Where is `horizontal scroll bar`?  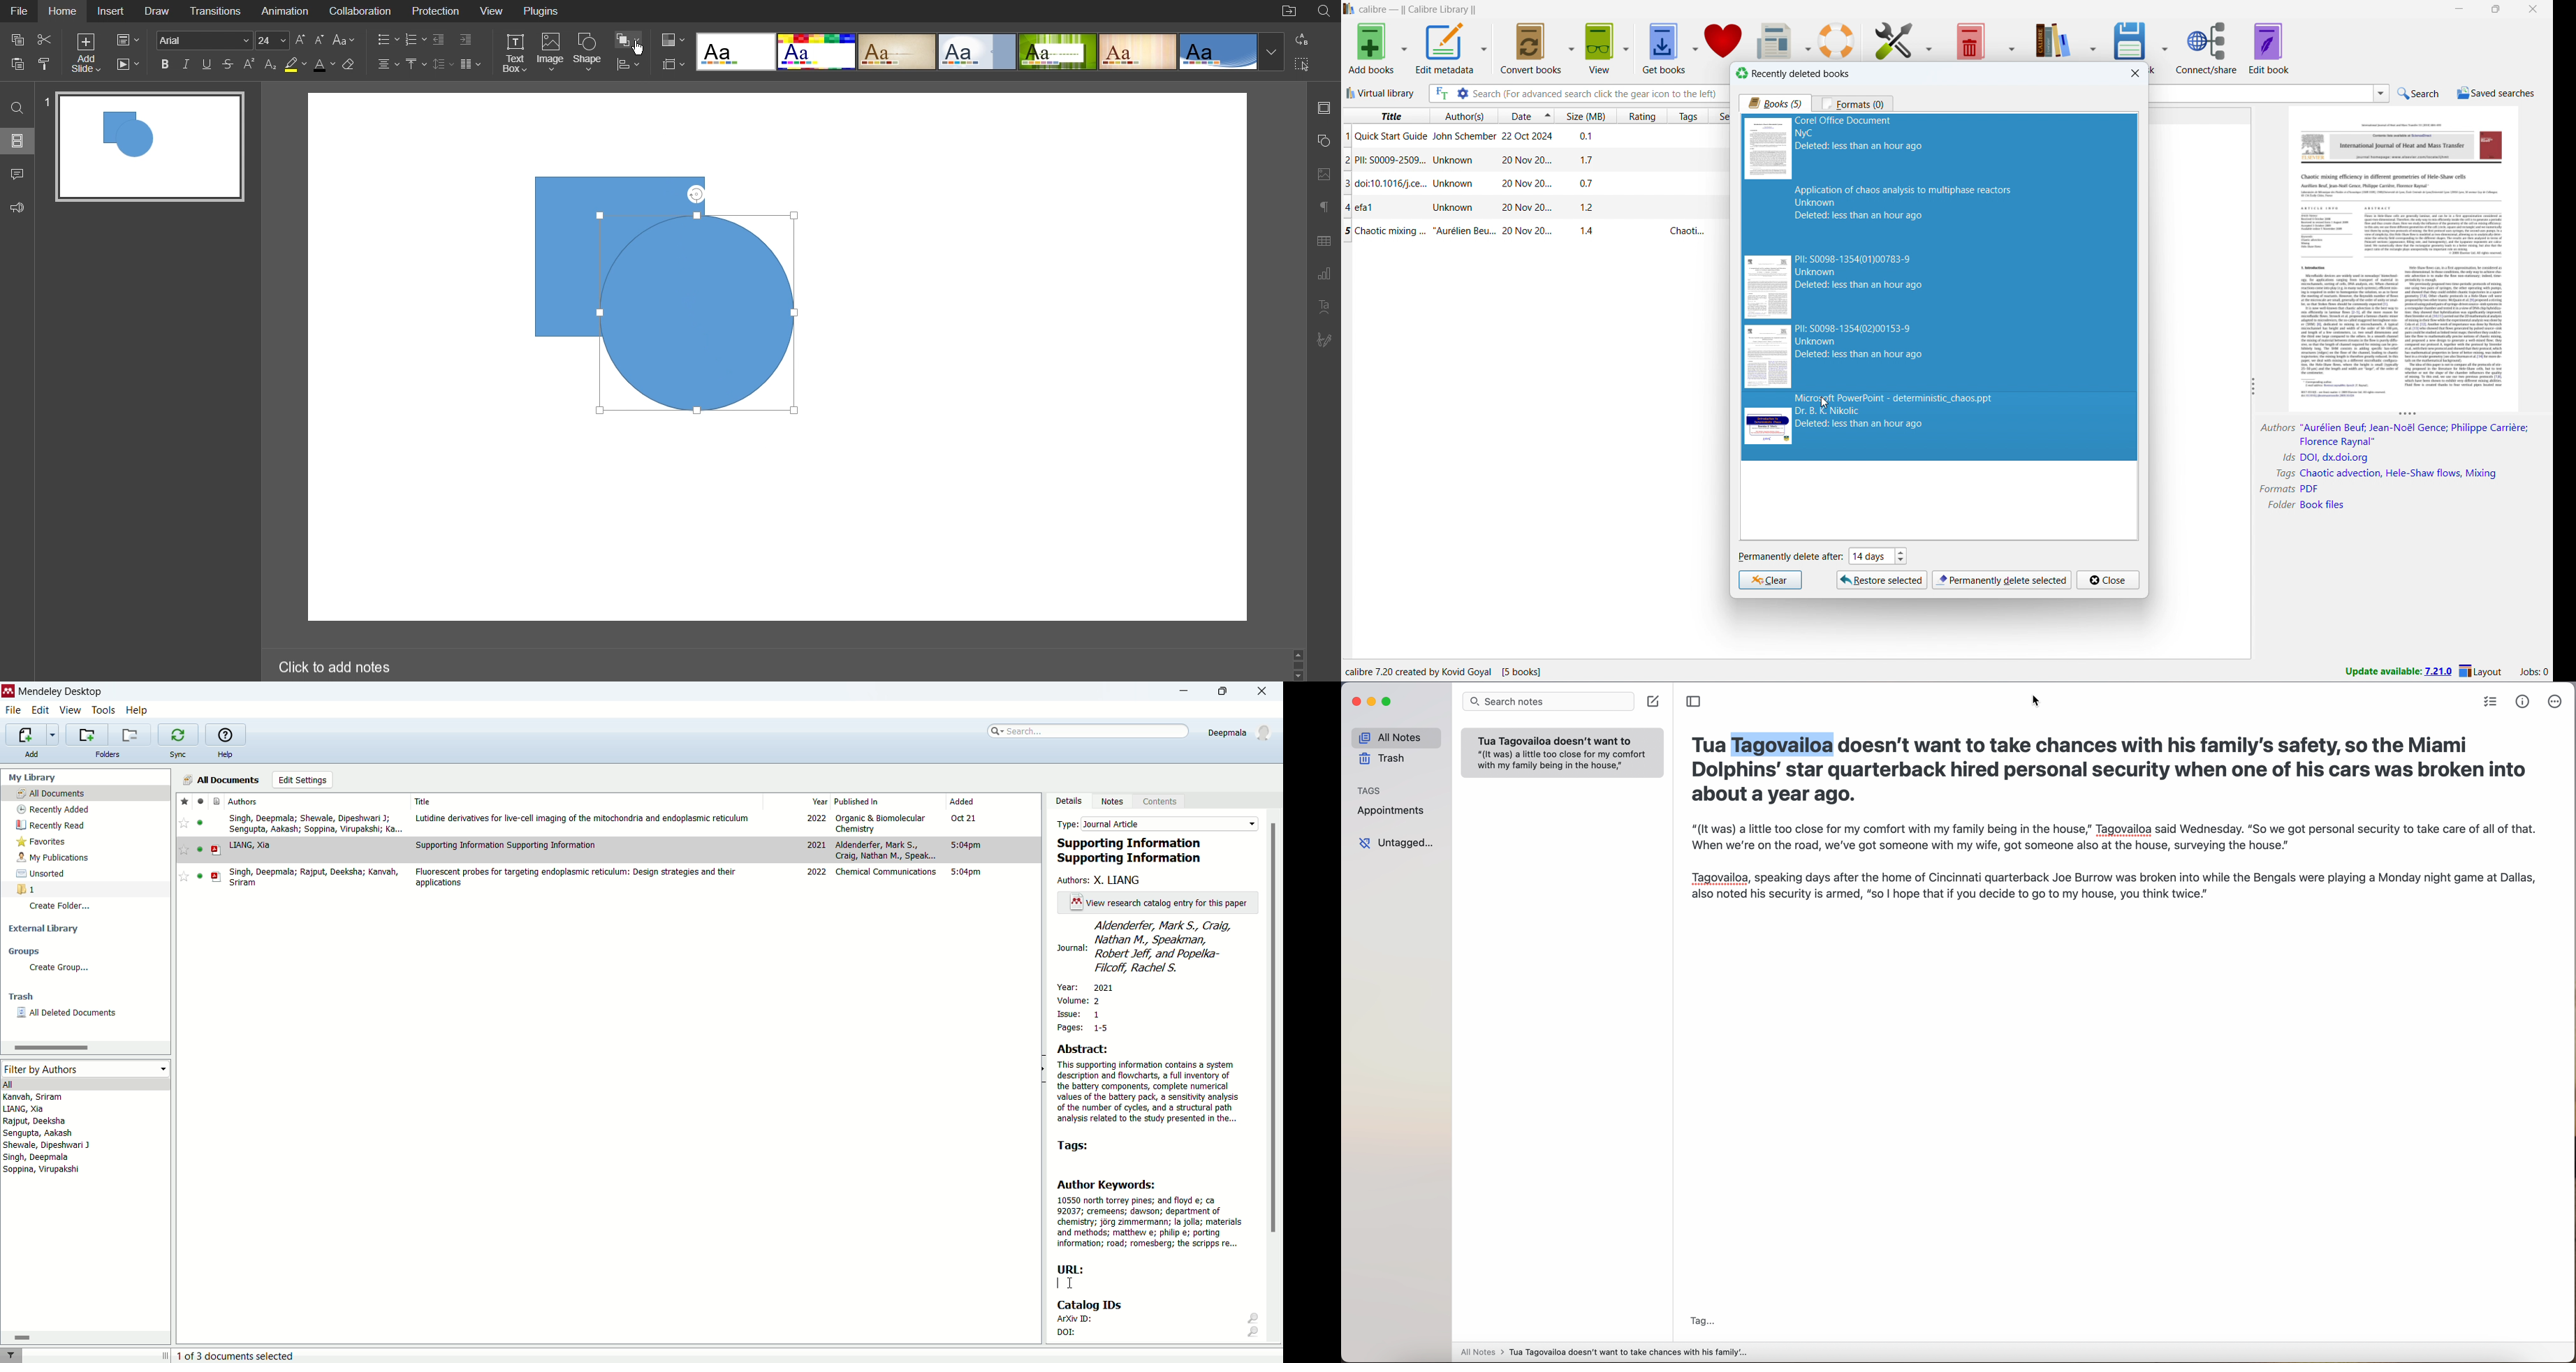 horizontal scroll bar is located at coordinates (84, 1047).